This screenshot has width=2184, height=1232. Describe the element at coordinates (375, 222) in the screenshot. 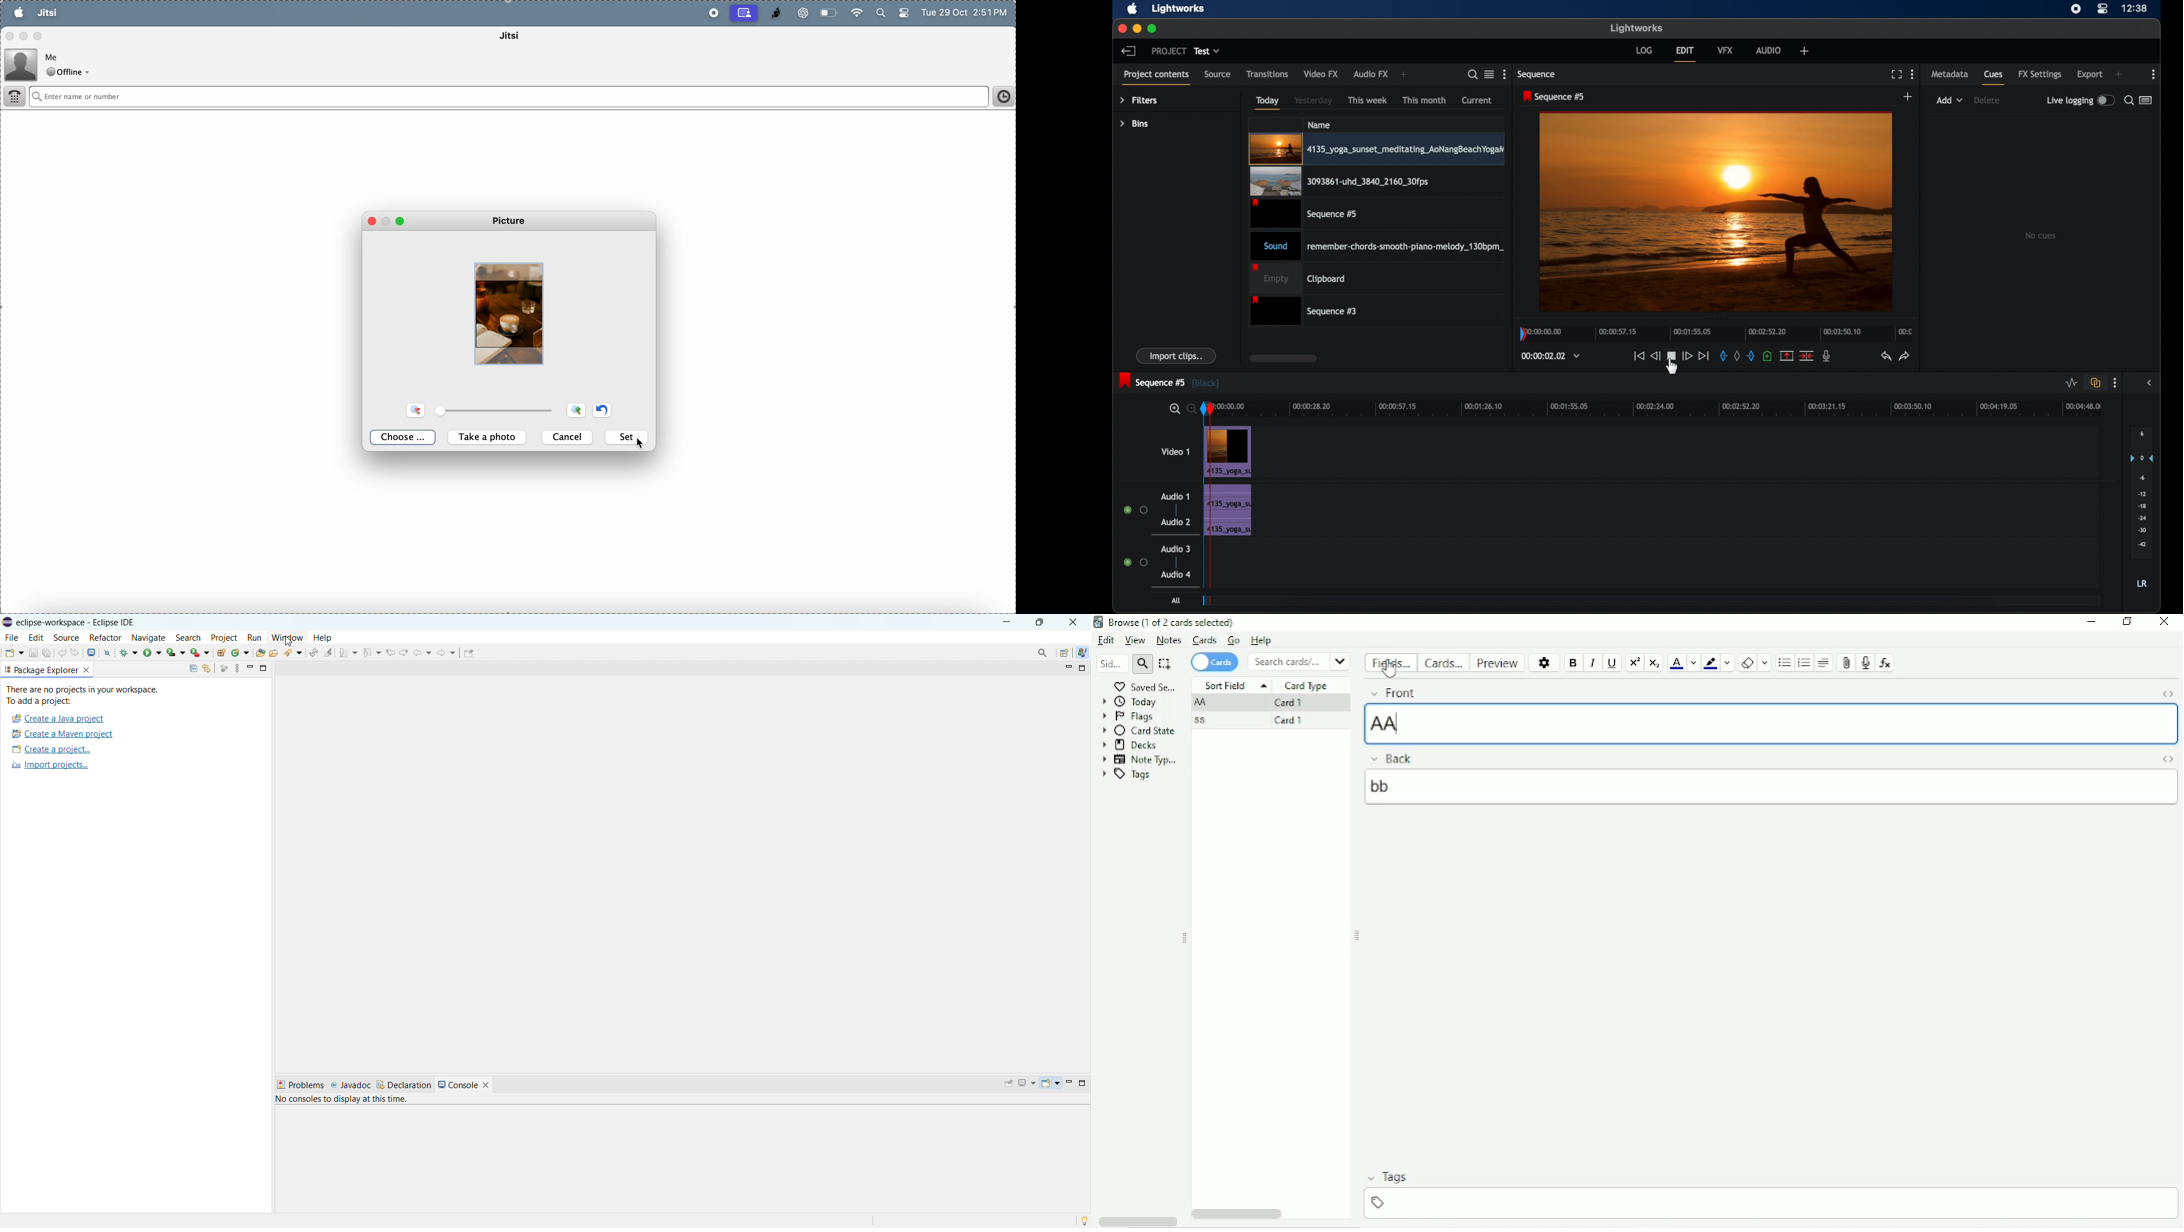

I see `closing window` at that location.